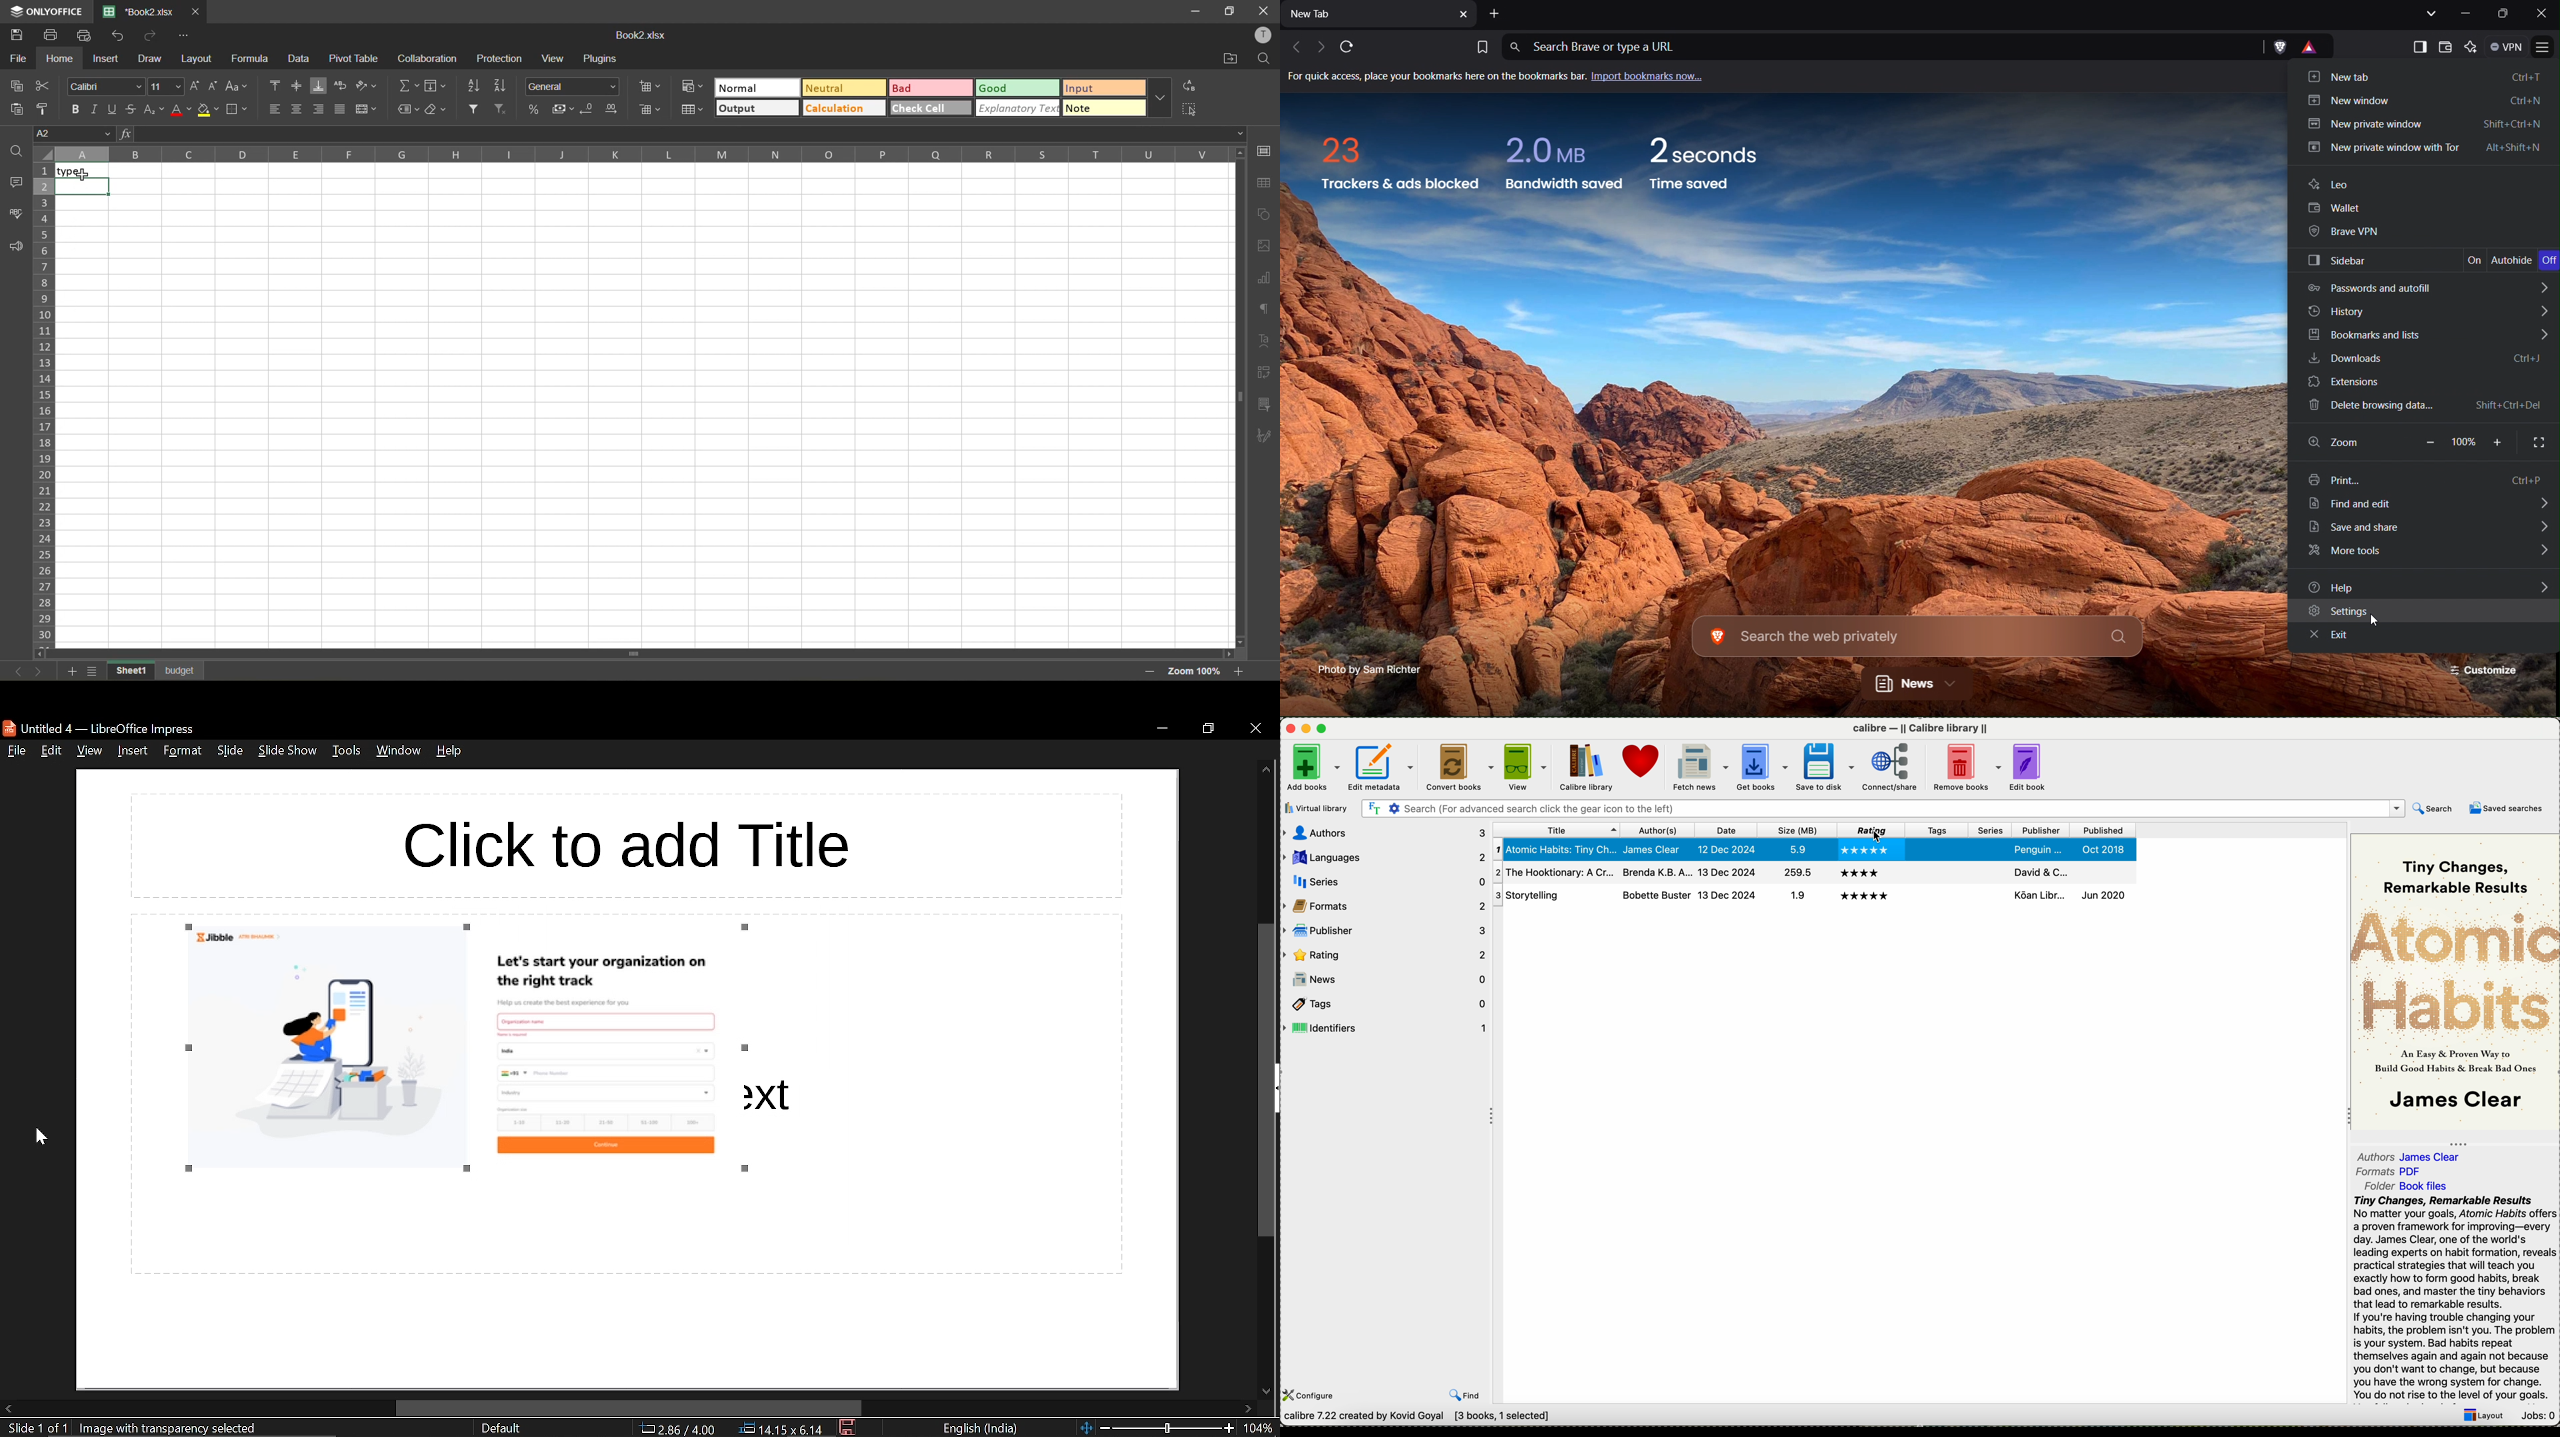  What do you see at coordinates (367, 86) in the screenshot?
I see `orientation` at bounding box center [367, 86].